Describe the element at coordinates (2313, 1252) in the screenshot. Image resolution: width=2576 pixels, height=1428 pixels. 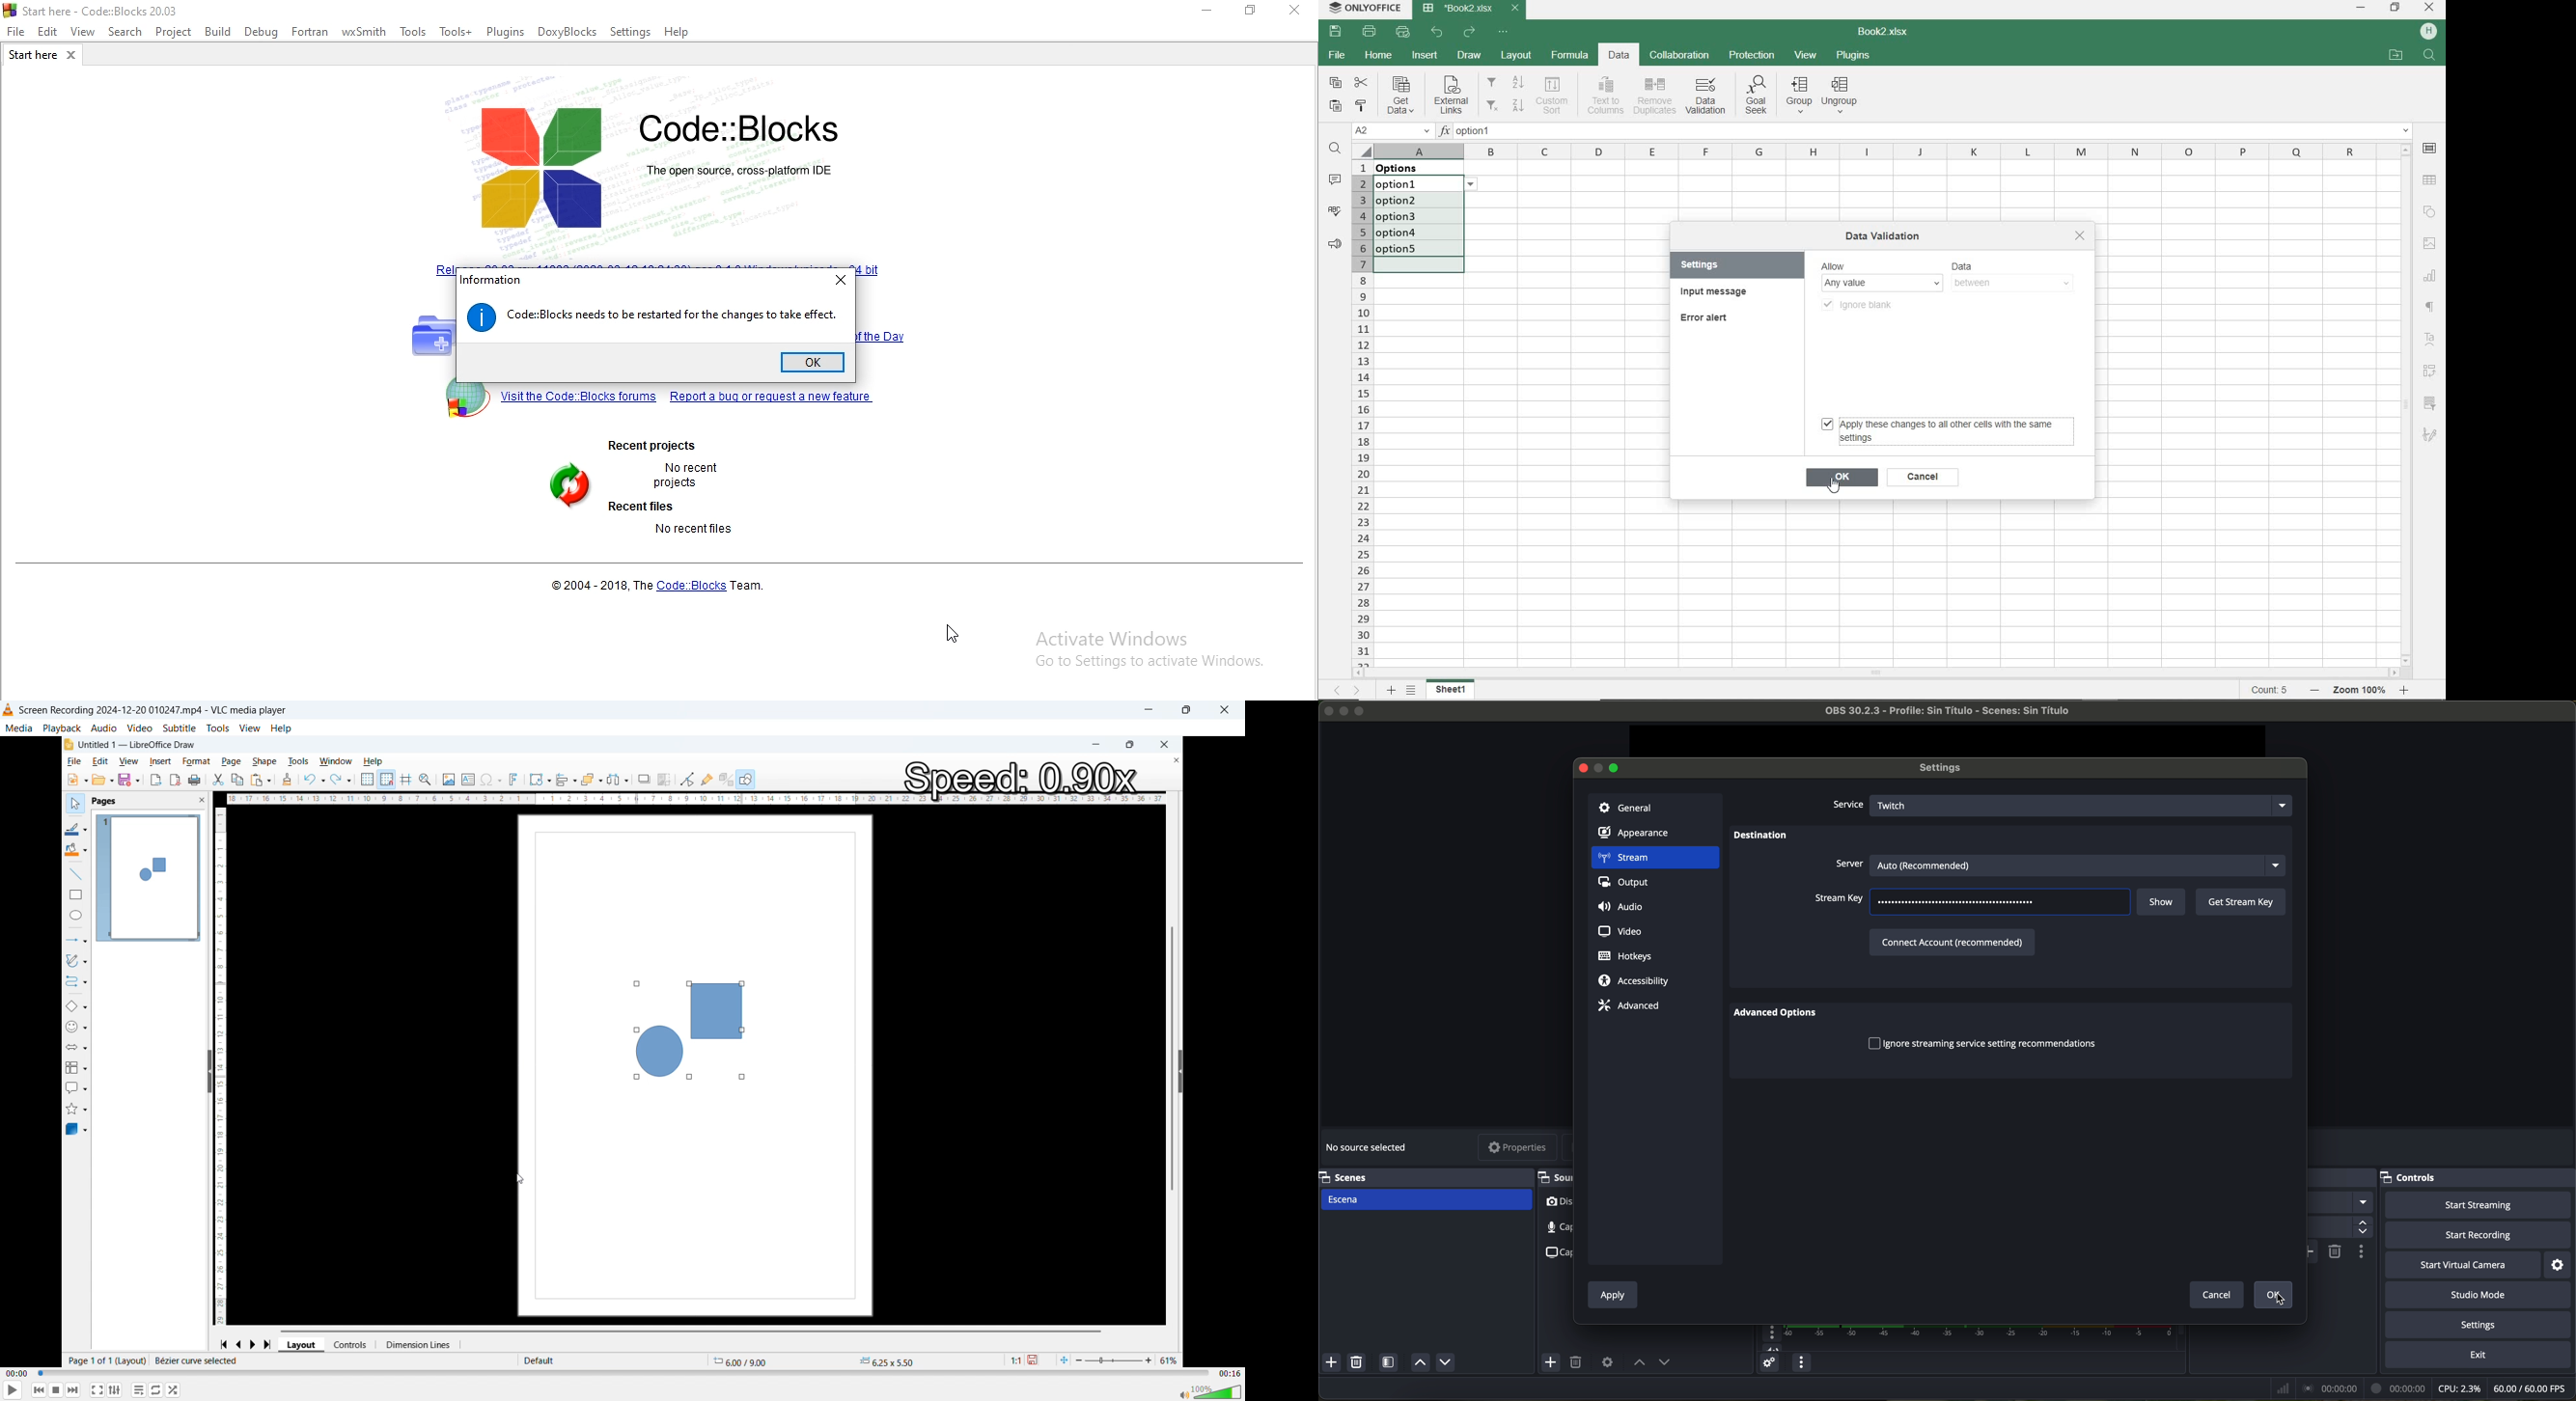
I see `add configurable transition` at that location.